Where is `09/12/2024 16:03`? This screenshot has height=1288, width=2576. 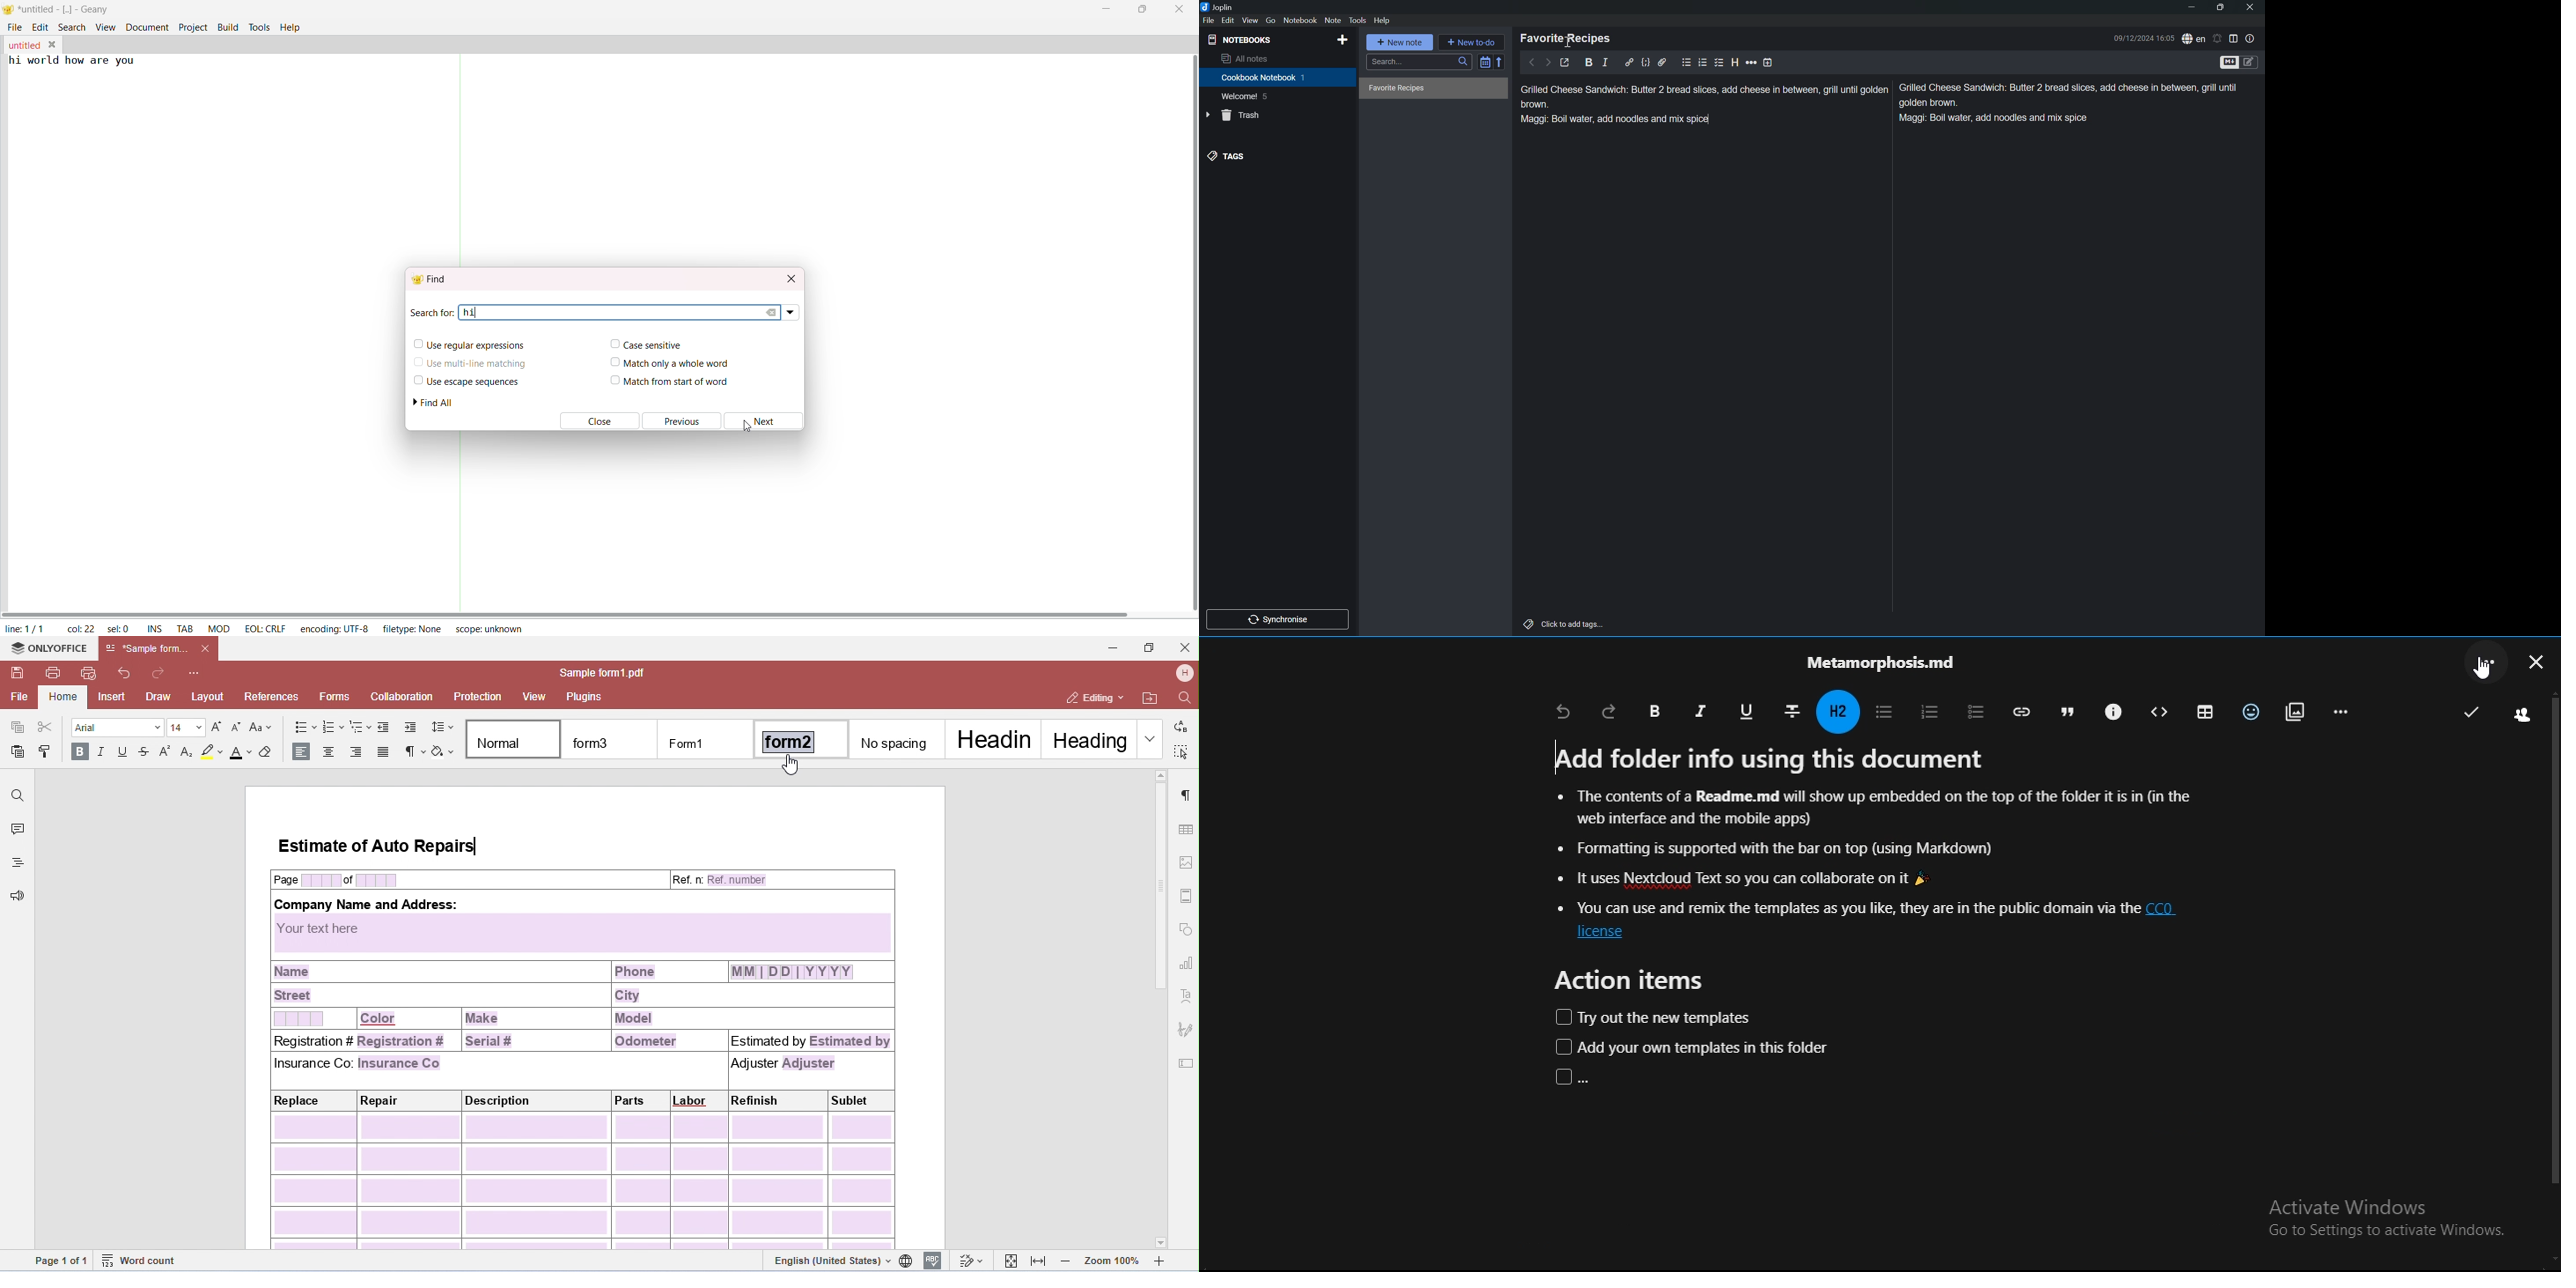
09/12/2024 16:03 is located at coordinates (2144, 38).